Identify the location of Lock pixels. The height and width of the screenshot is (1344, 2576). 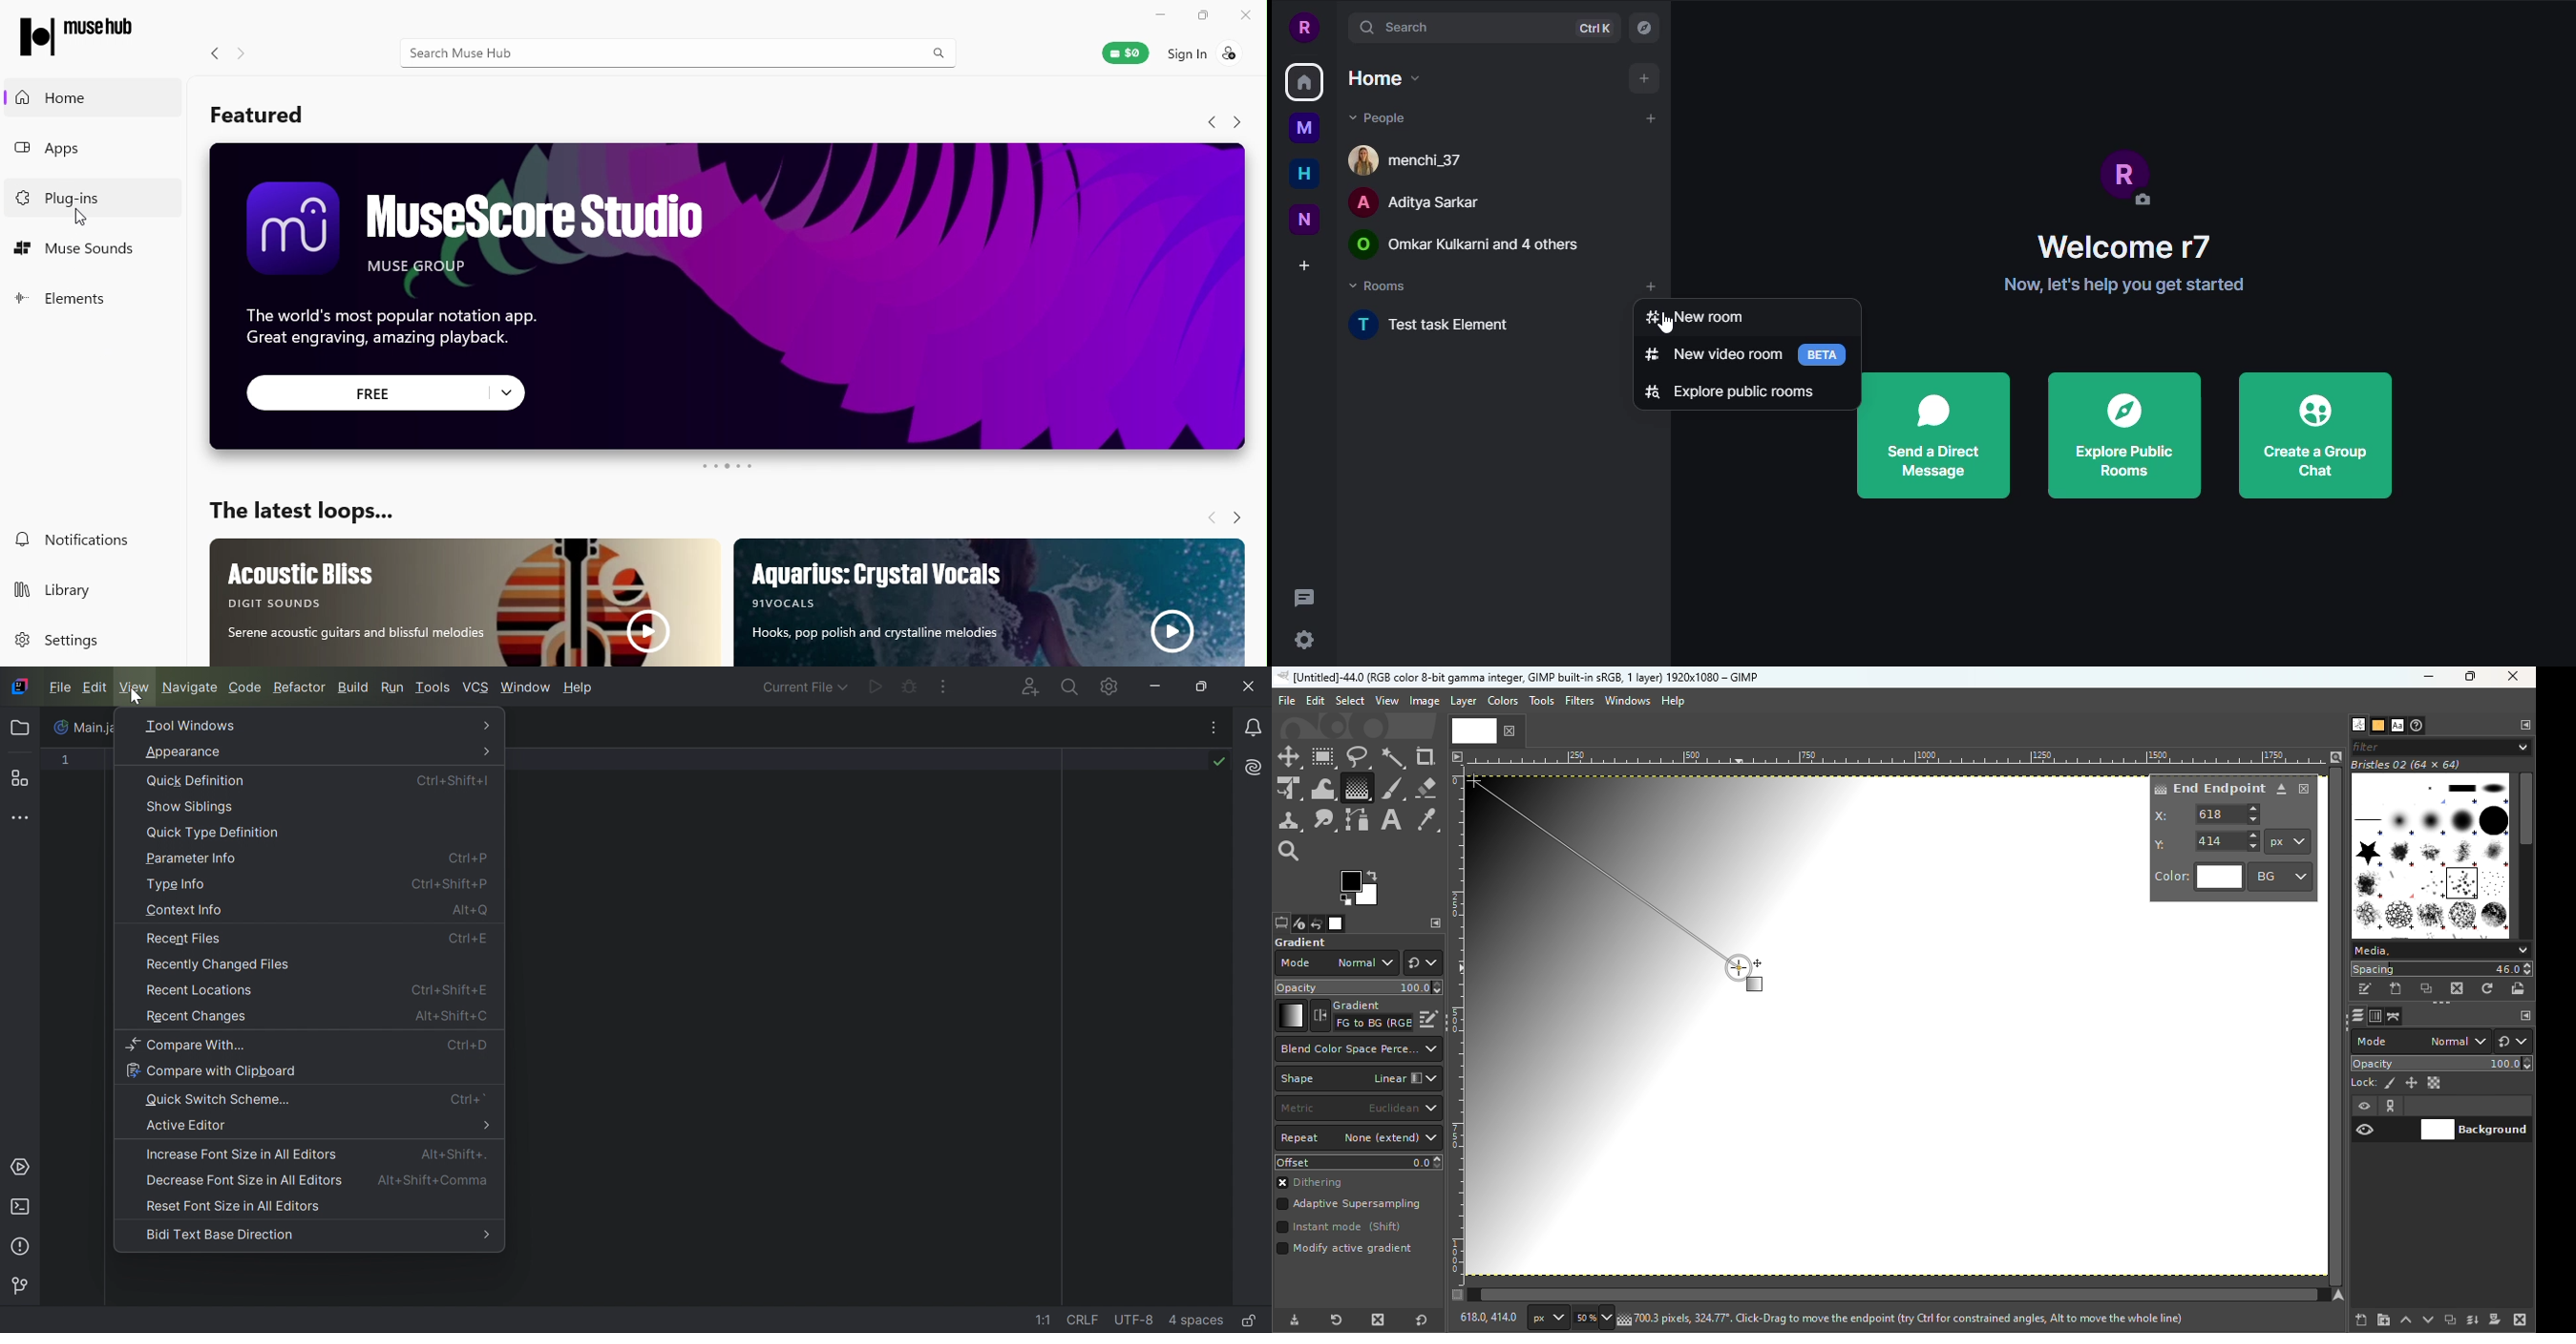
(2373, 1081).